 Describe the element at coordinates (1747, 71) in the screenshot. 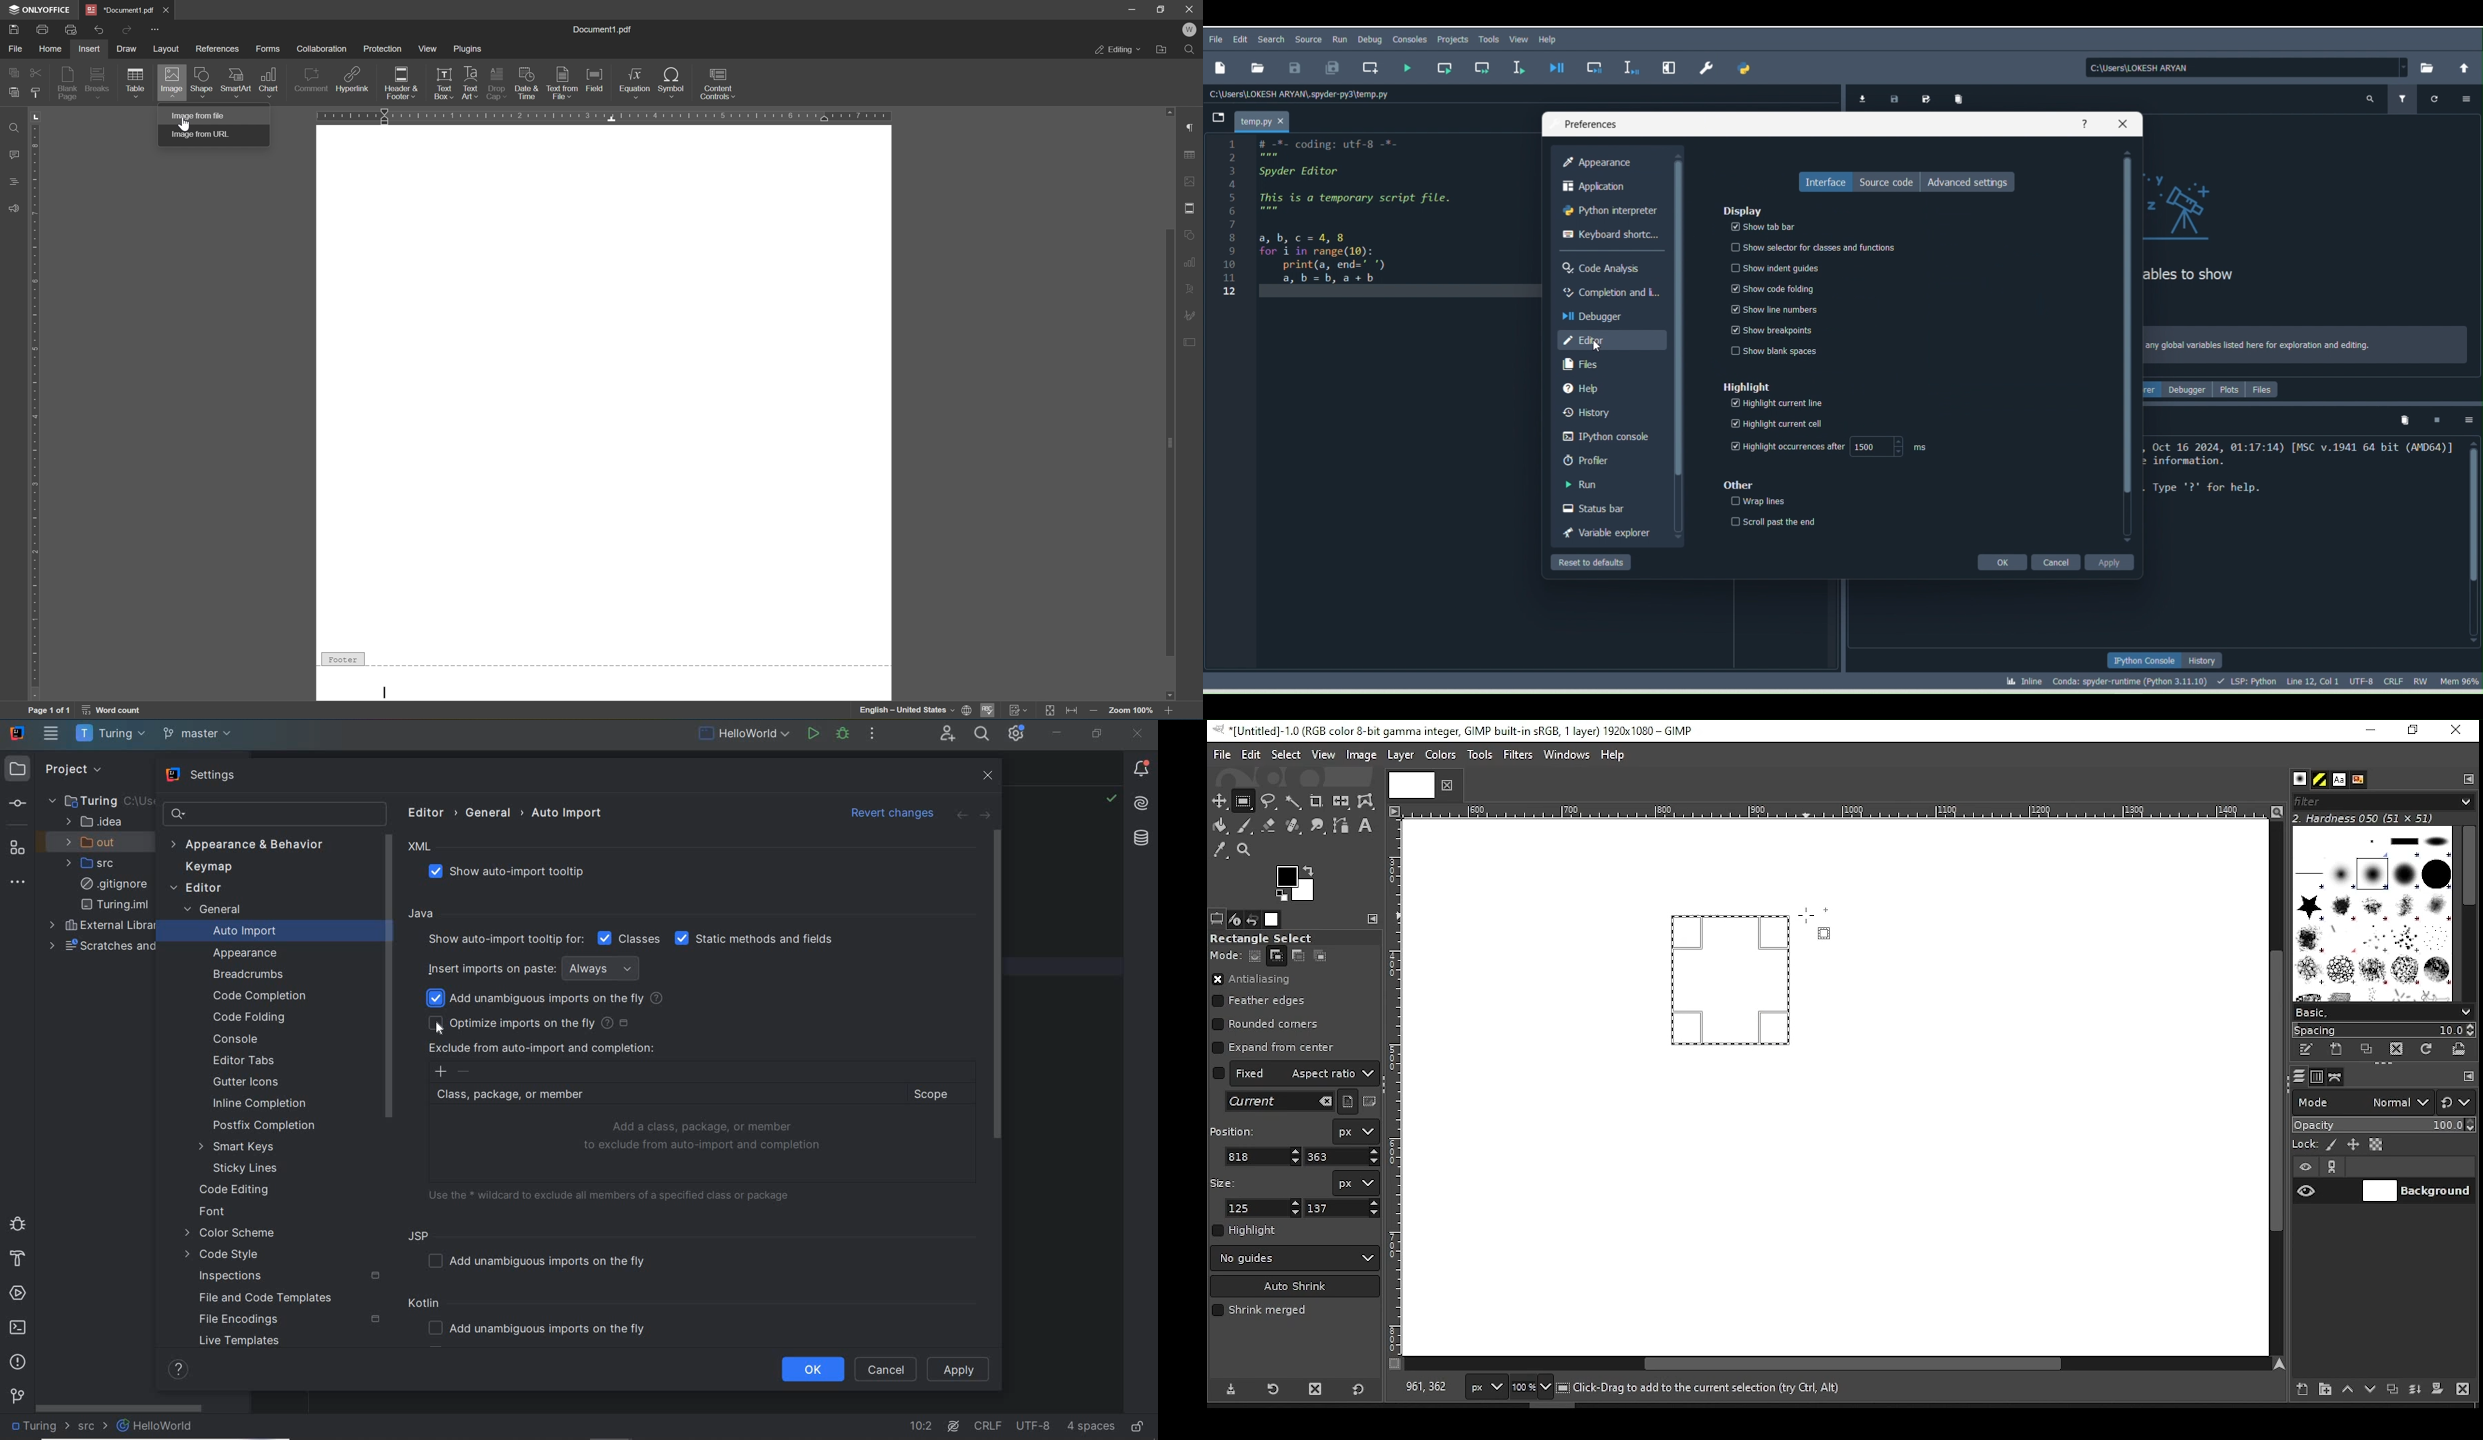

I see `PYTHONPATH manager` at that location.